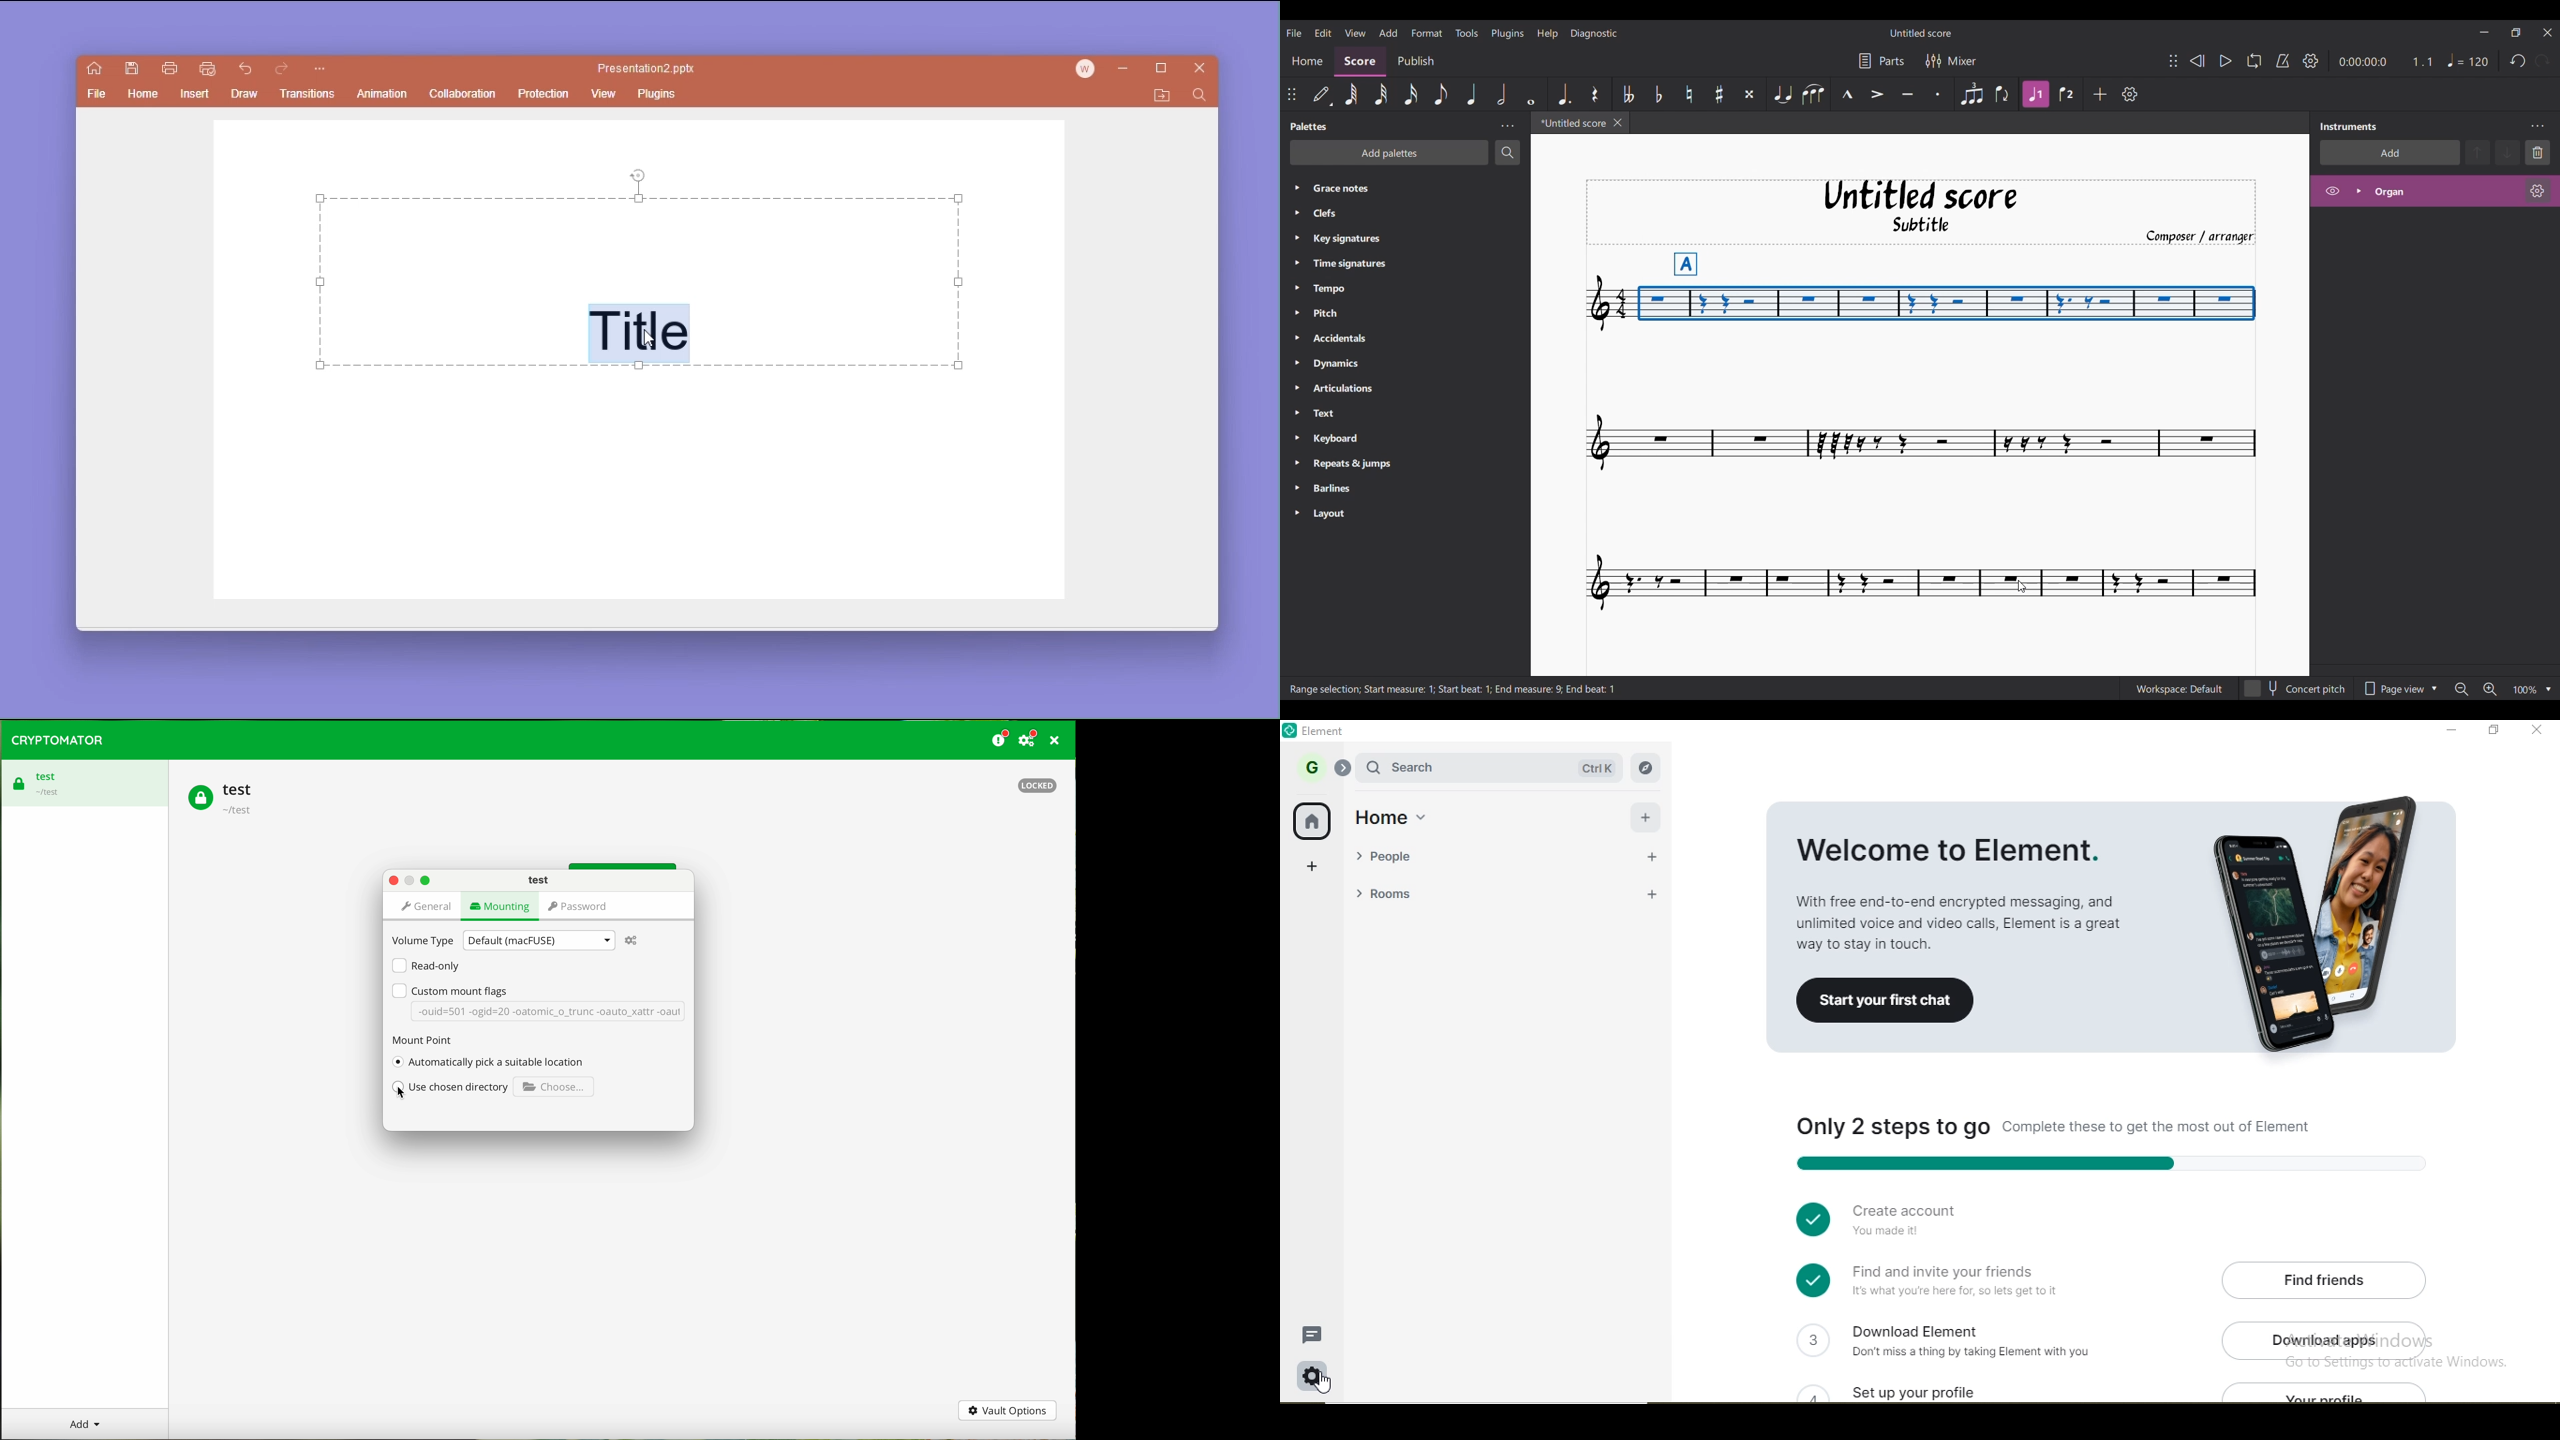 Image resolution: width=2576 pixels, height=1456 pixels. I want to click on general, so click(427, 906).